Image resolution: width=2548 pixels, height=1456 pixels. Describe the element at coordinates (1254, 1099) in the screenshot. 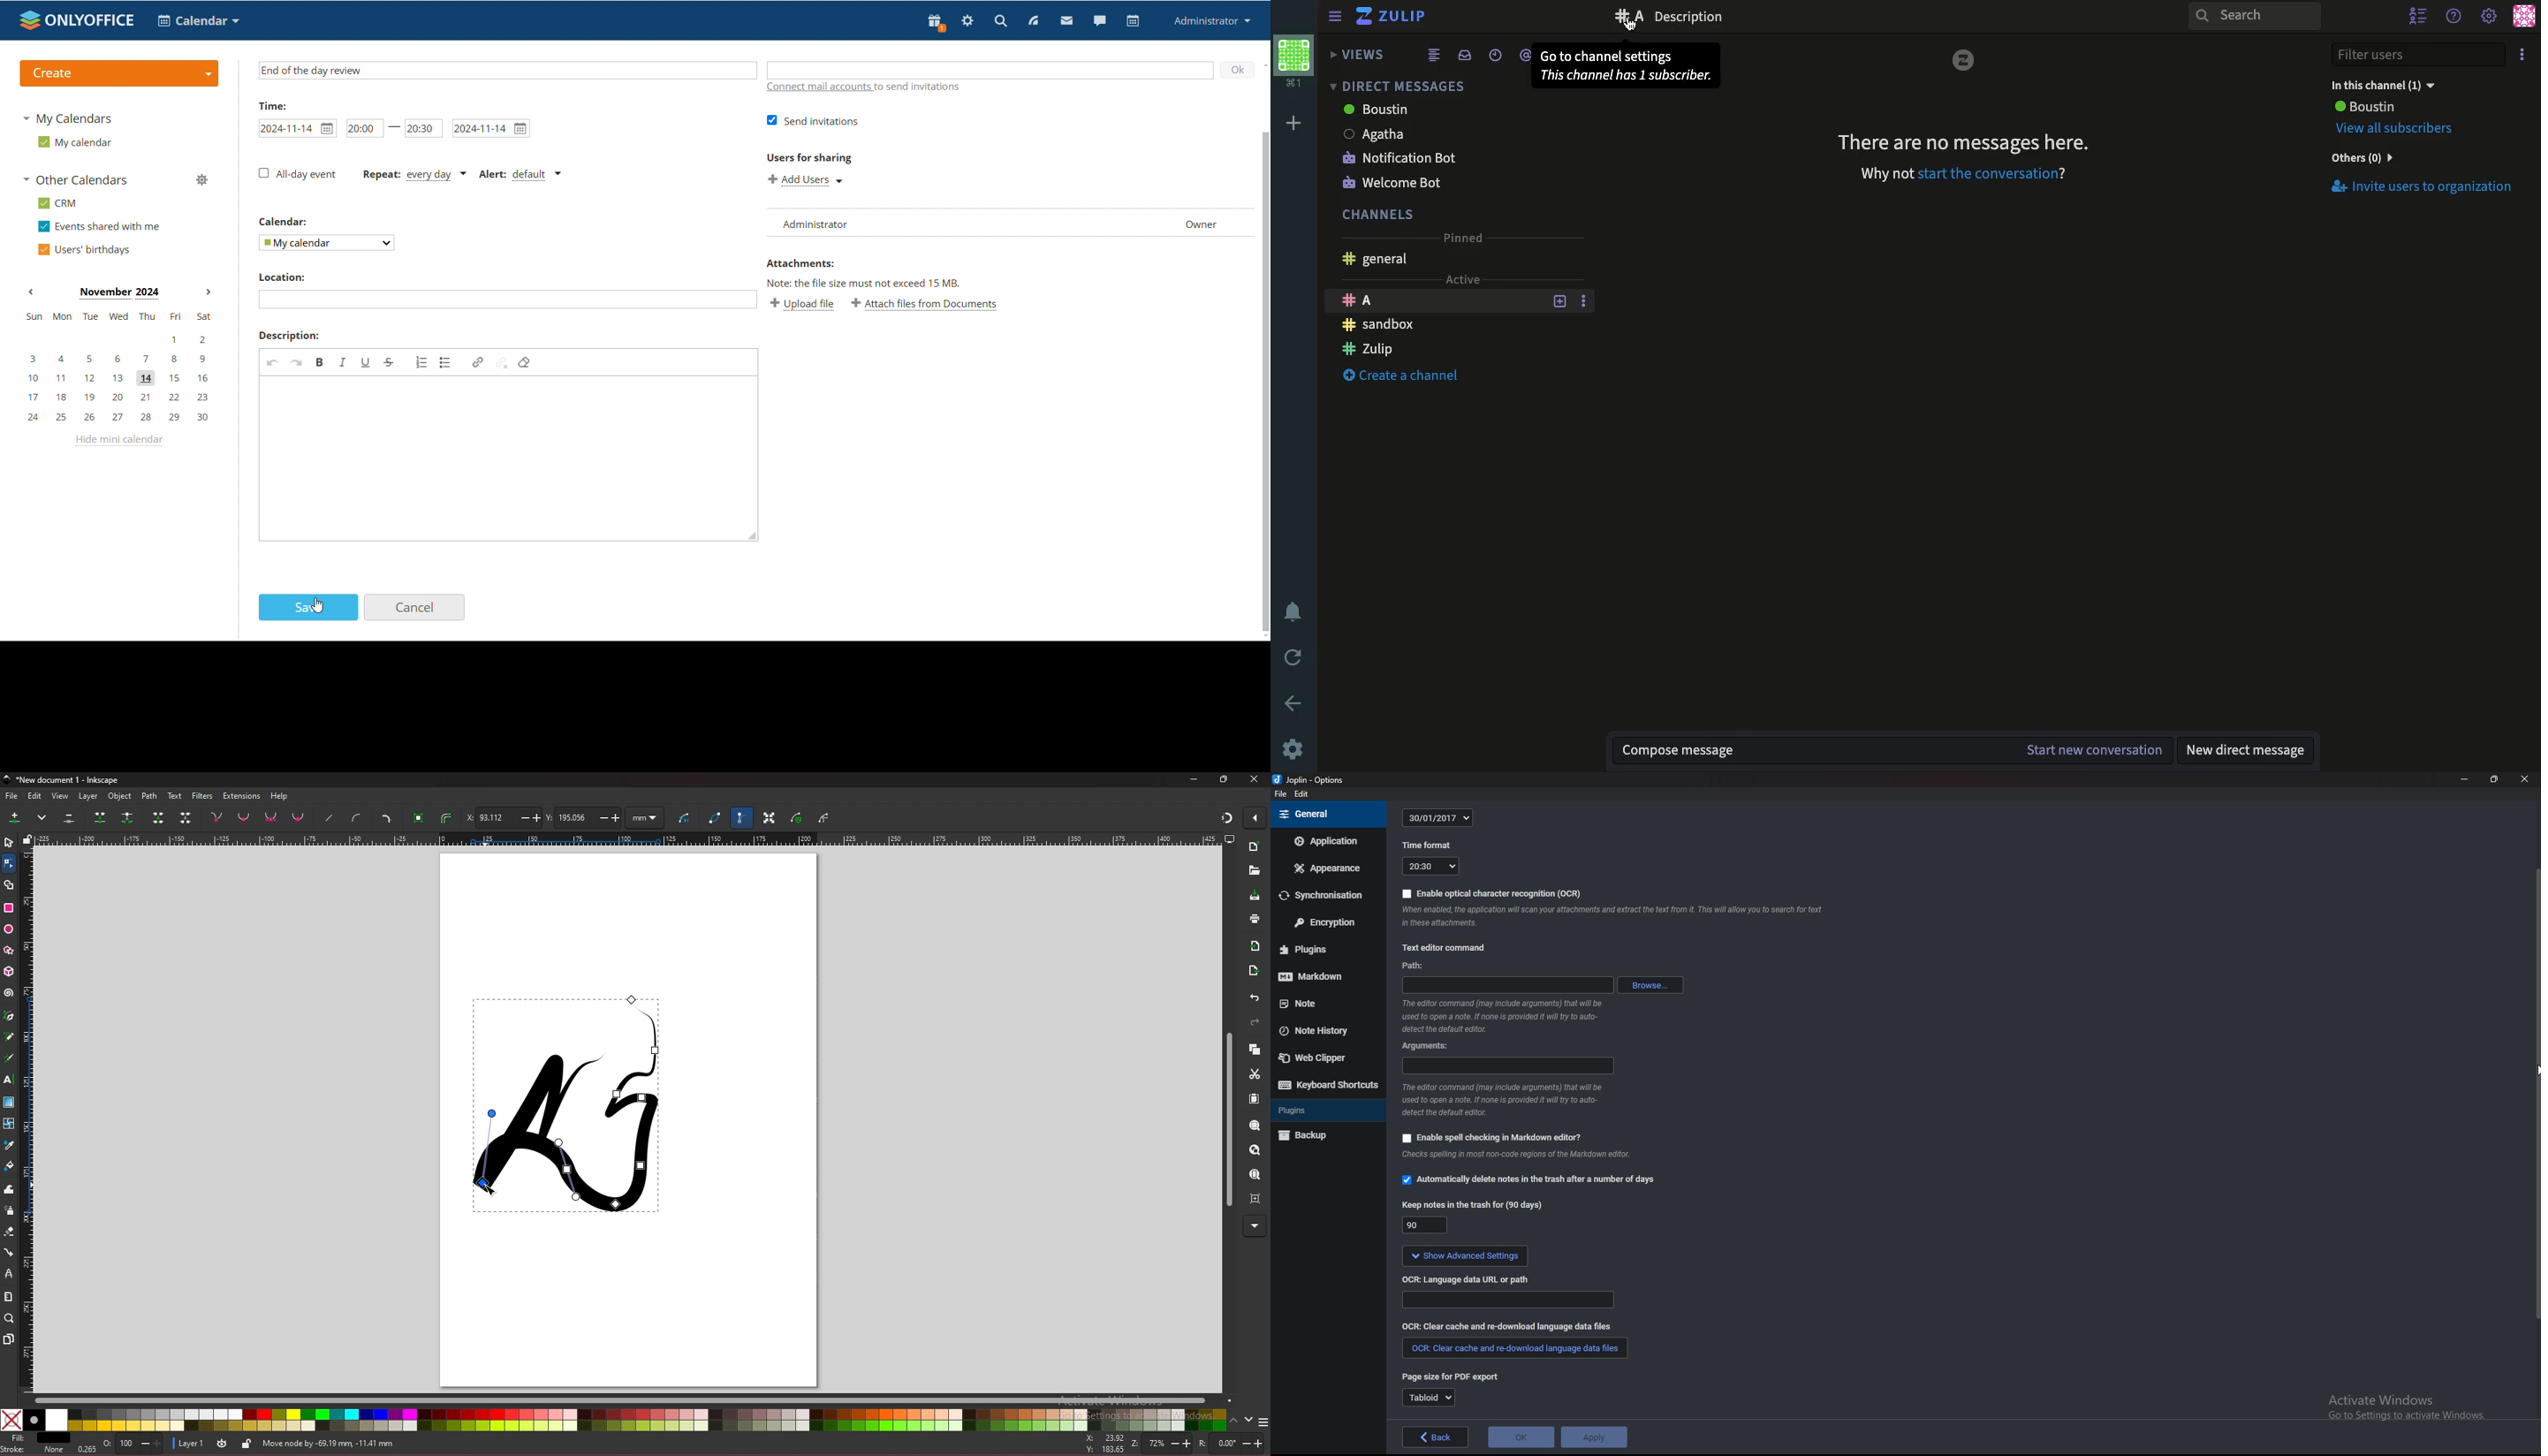

I see `paste` at that location.